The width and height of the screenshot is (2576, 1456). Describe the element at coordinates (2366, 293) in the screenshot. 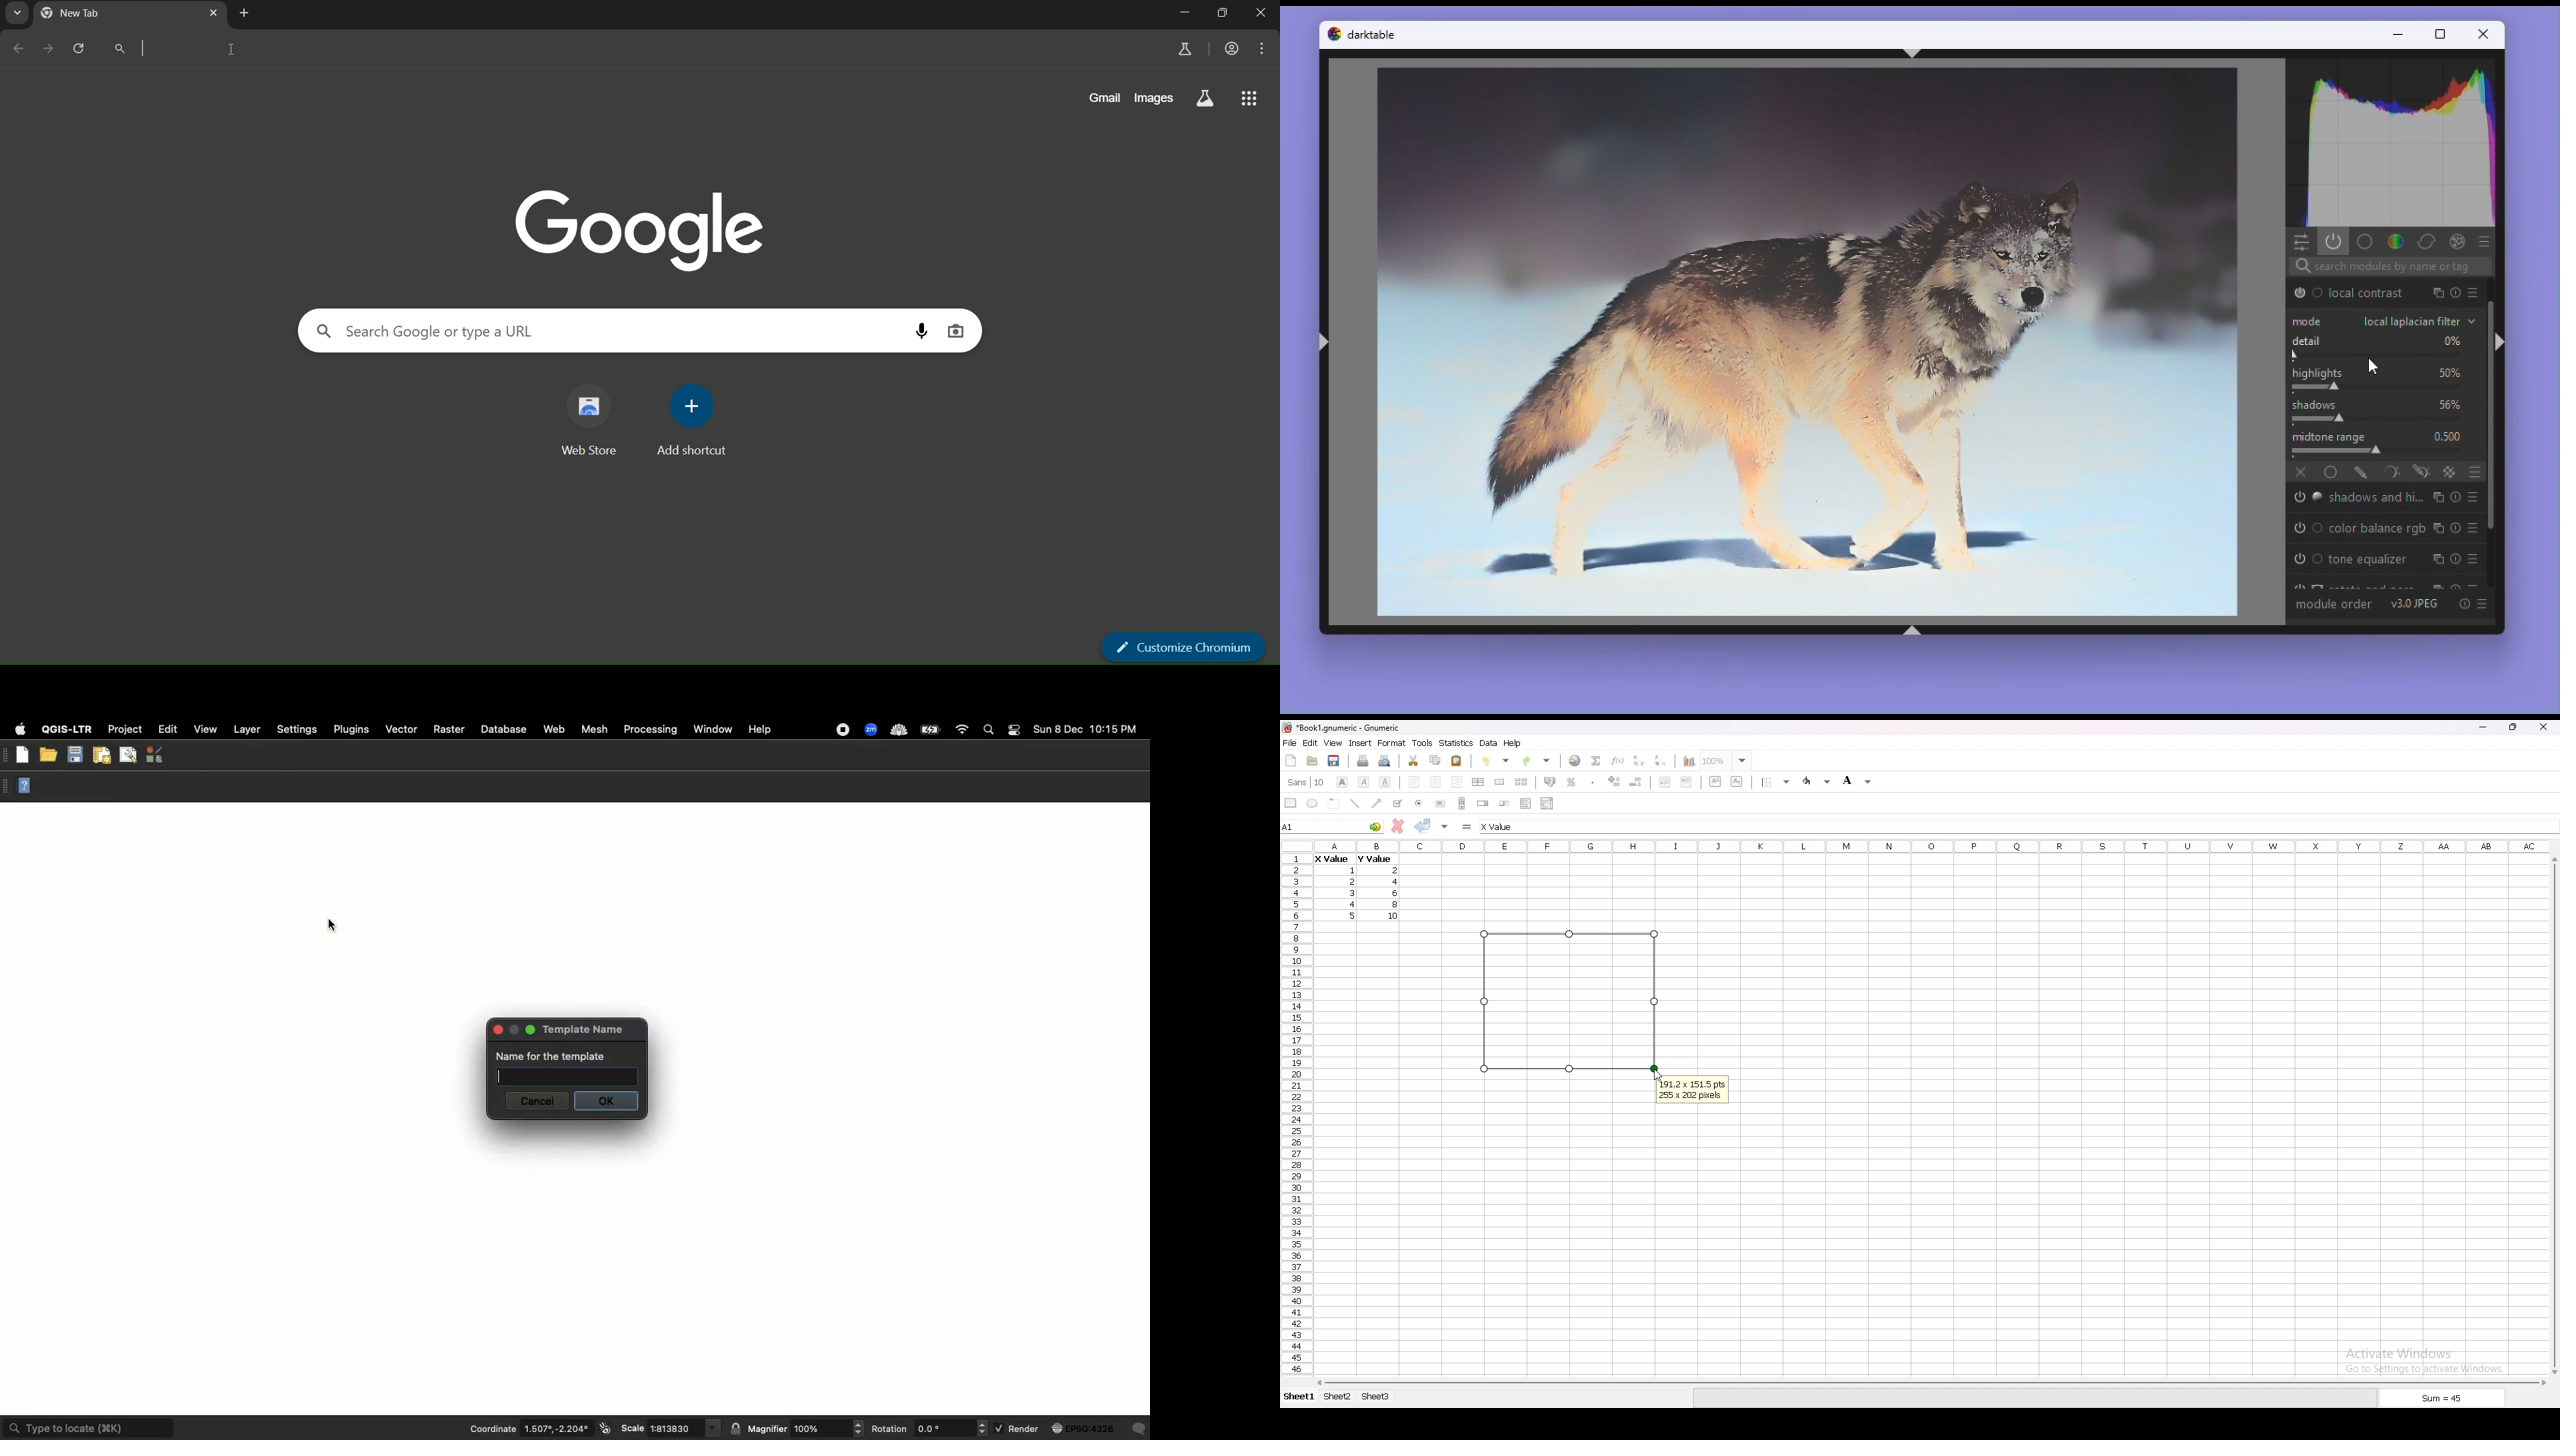

I see `local contrast` at that location.